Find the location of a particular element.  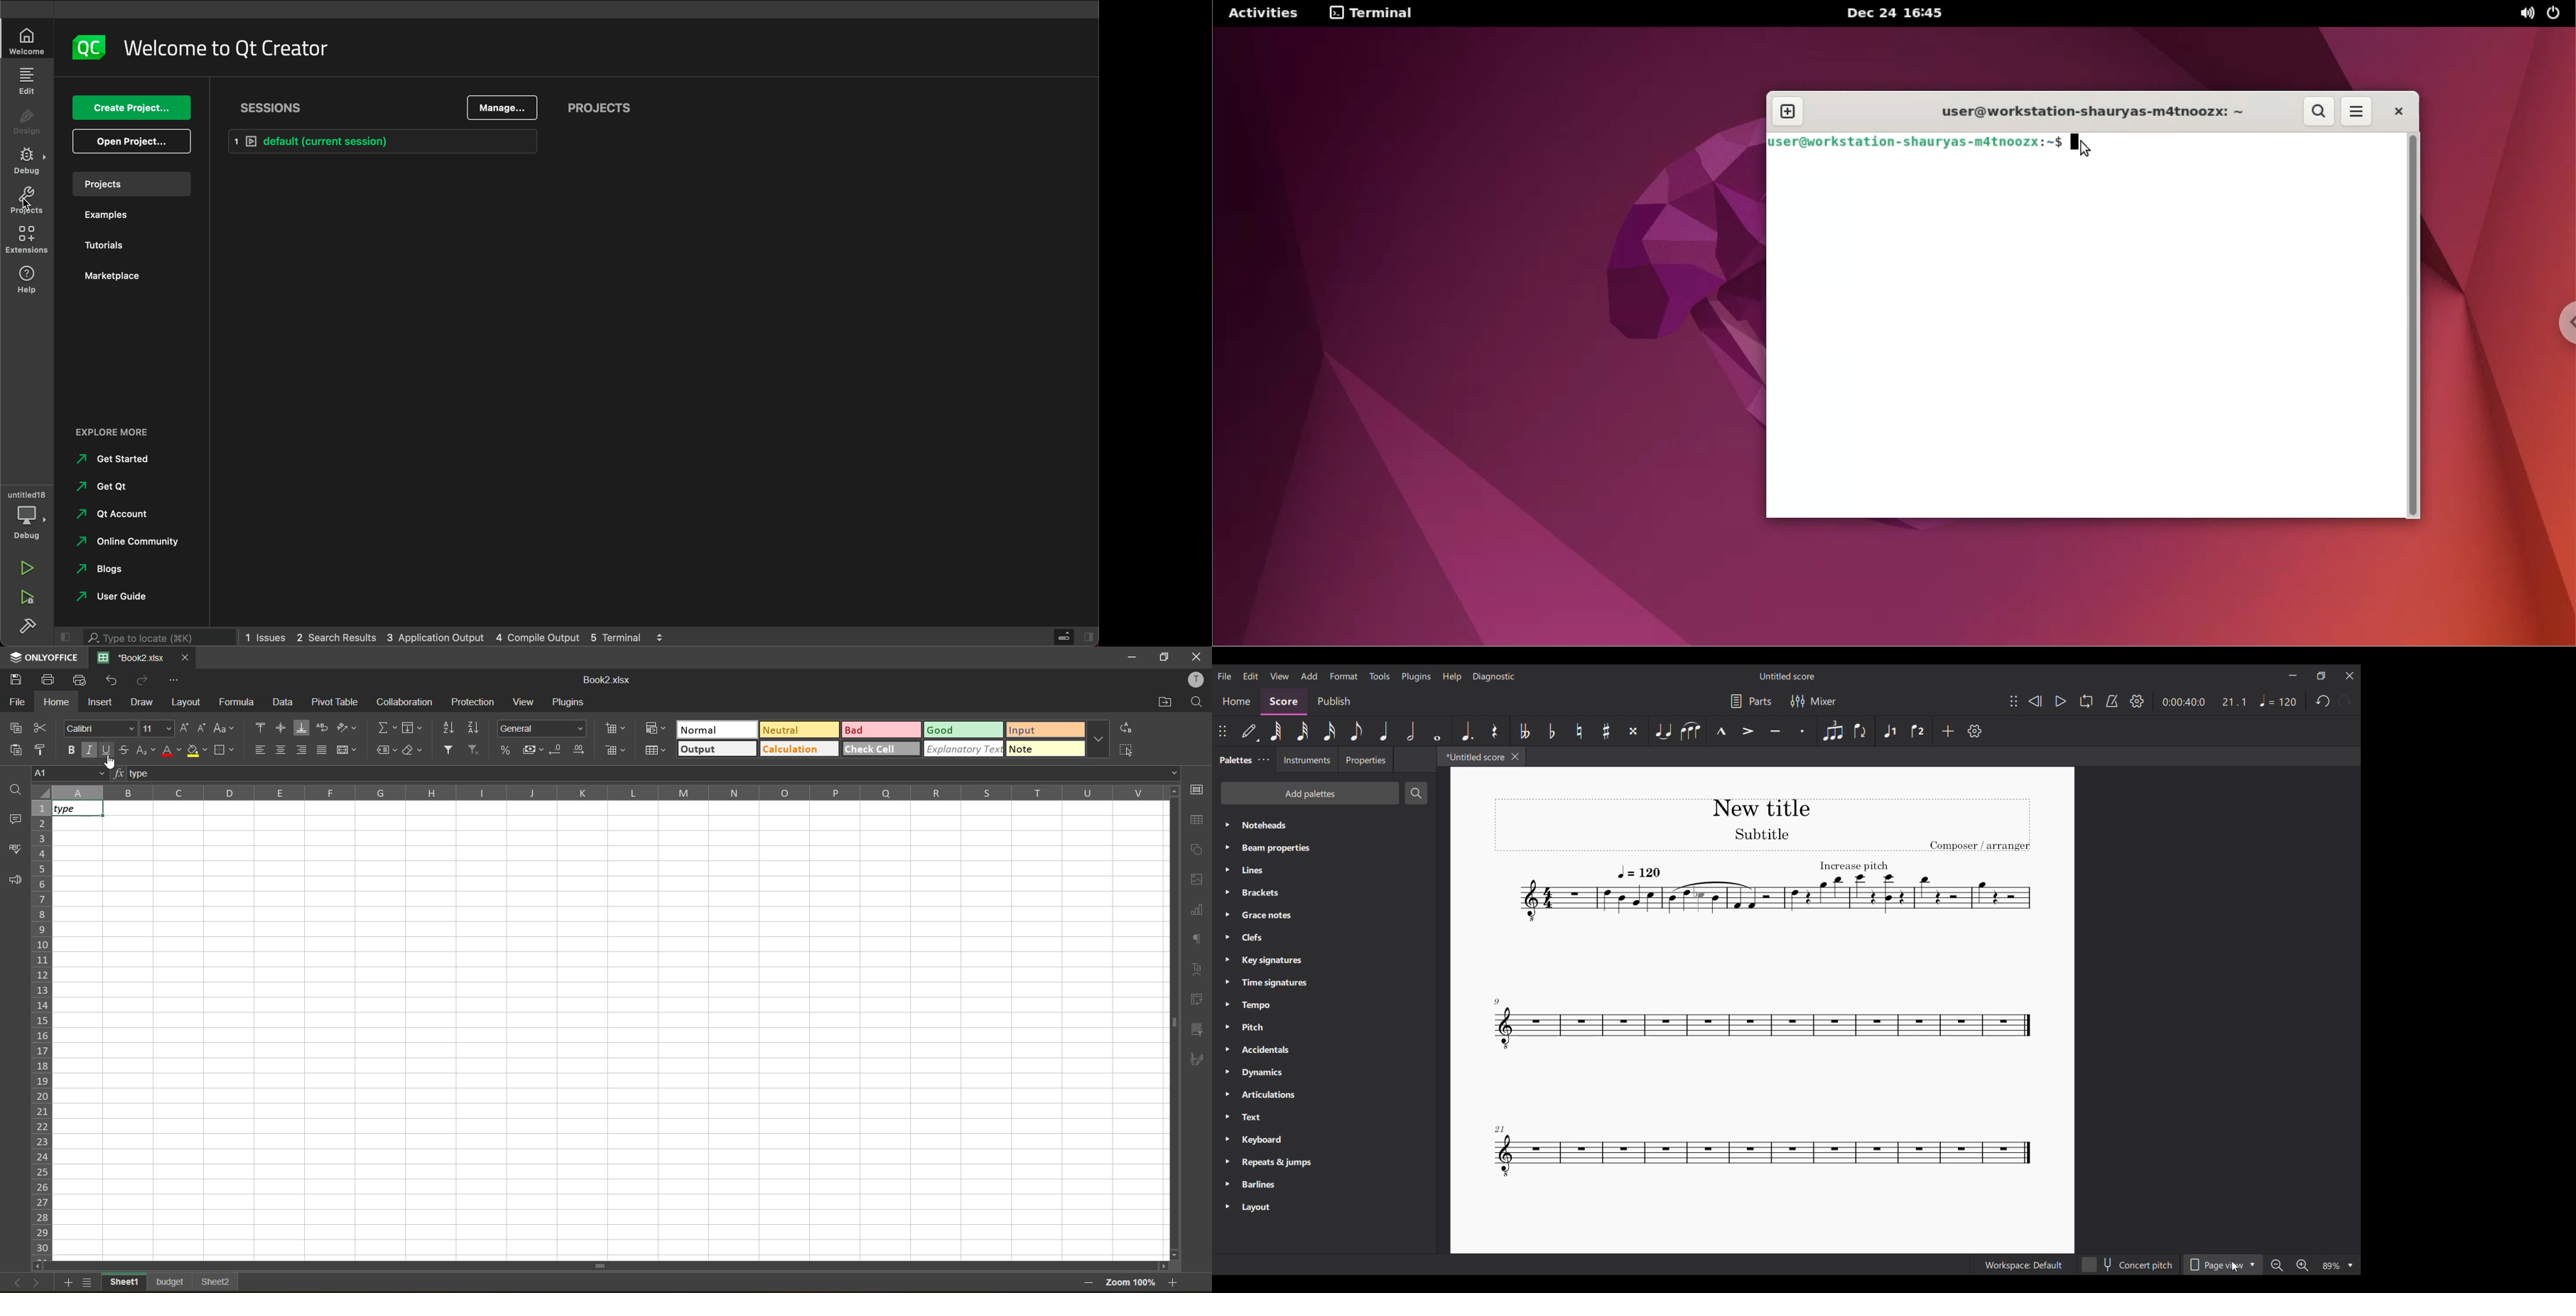

accounting is located at coordinates (535, 750).